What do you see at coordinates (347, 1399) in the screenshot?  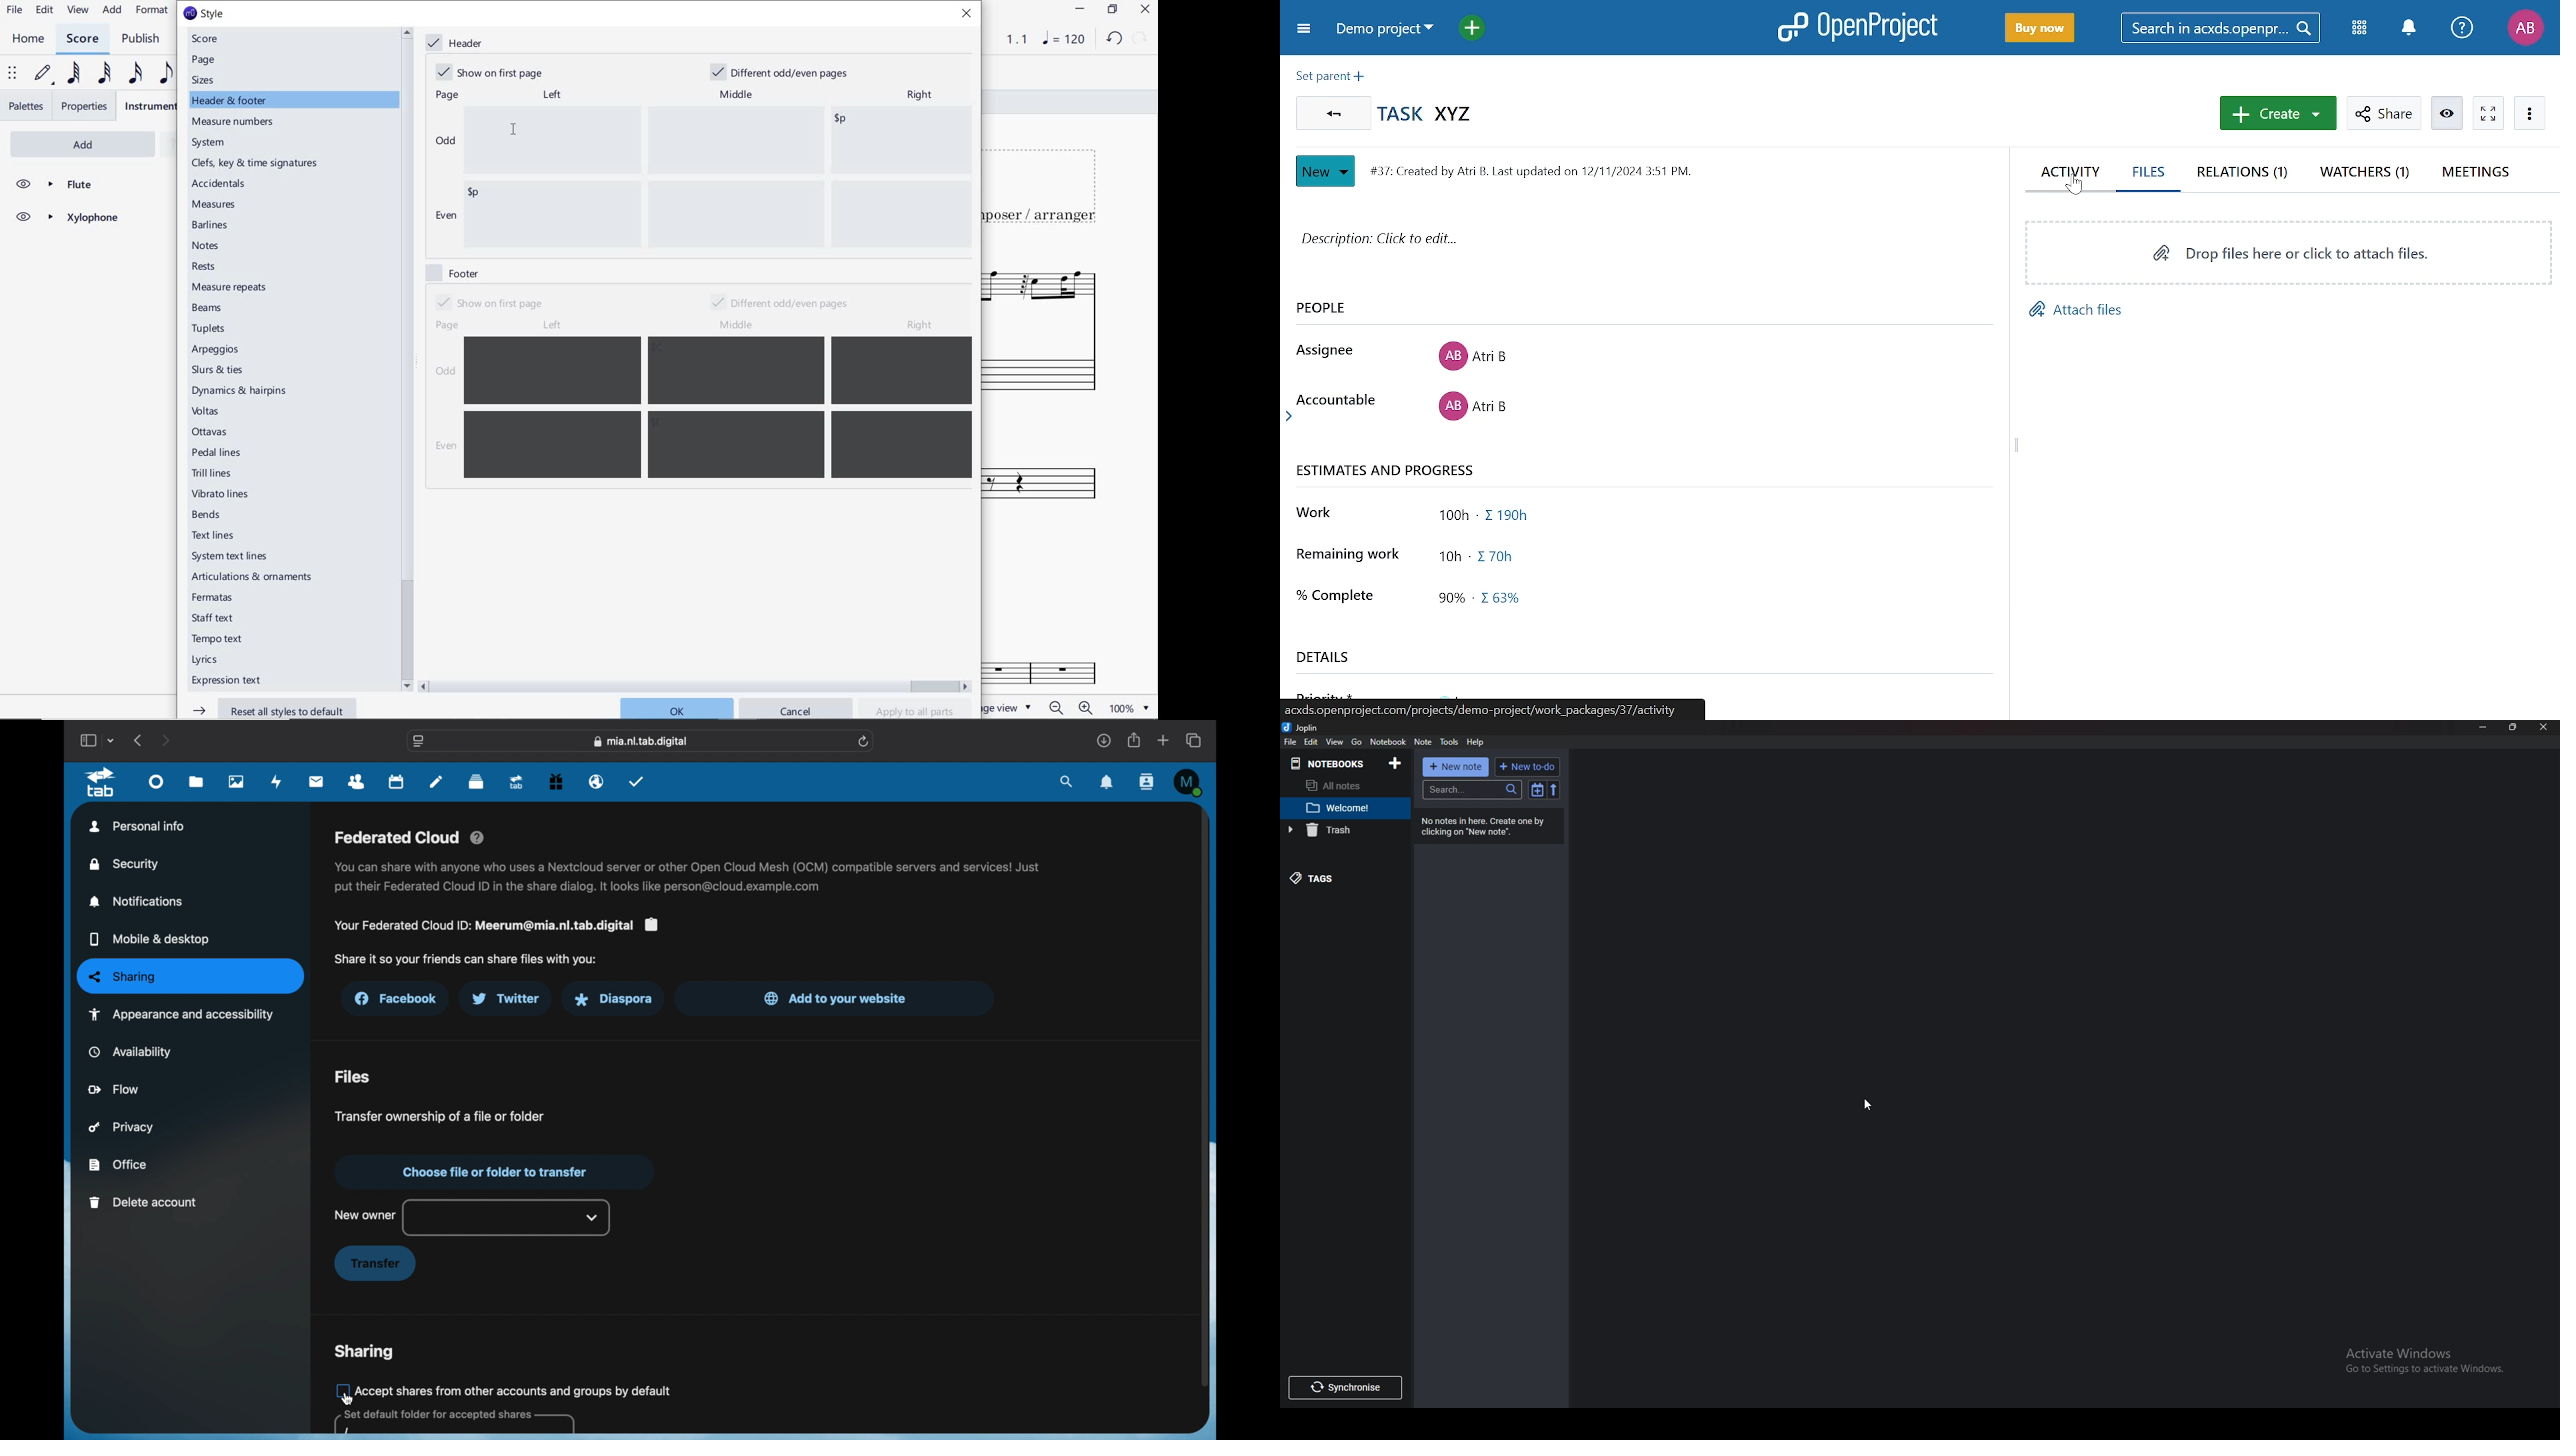 I see `Cursor` at bounding box center [347, 1399].